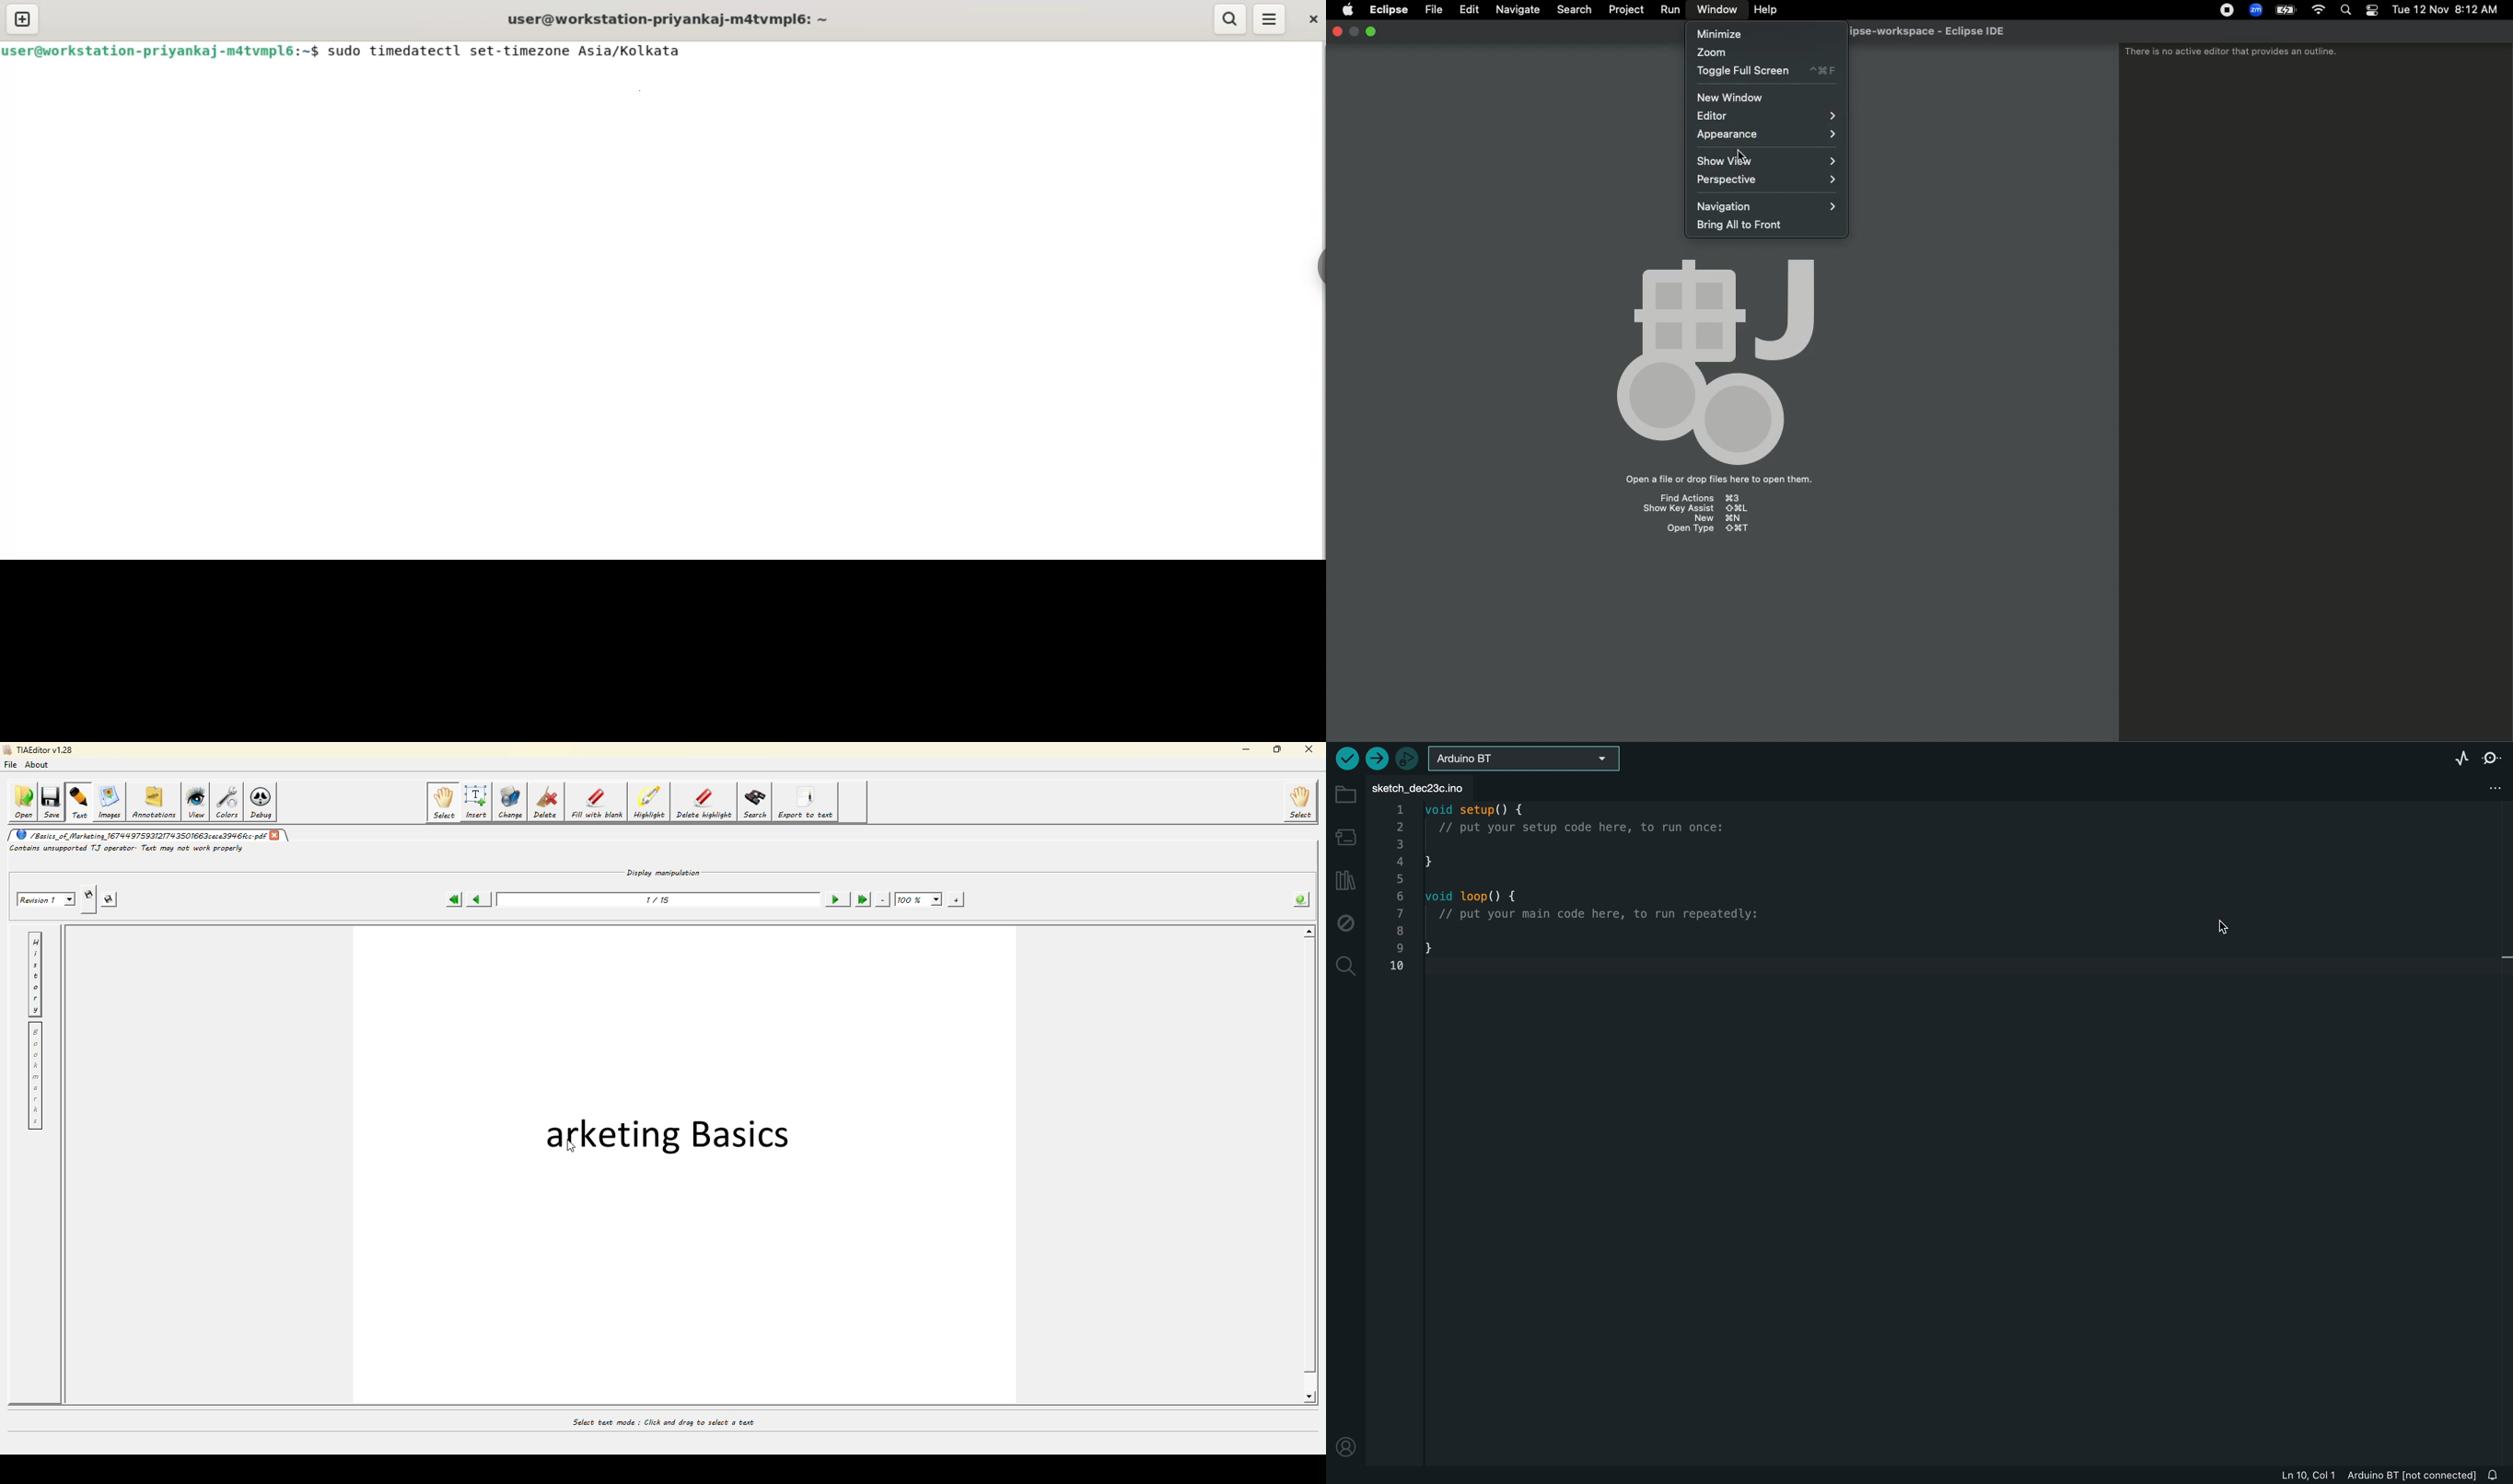 The height and width of the screenshot is (1484, 2520). What do you see at coordinates (1243, 751) in the screenshot?
I see `minimize` at bounding box center [1243, 751].